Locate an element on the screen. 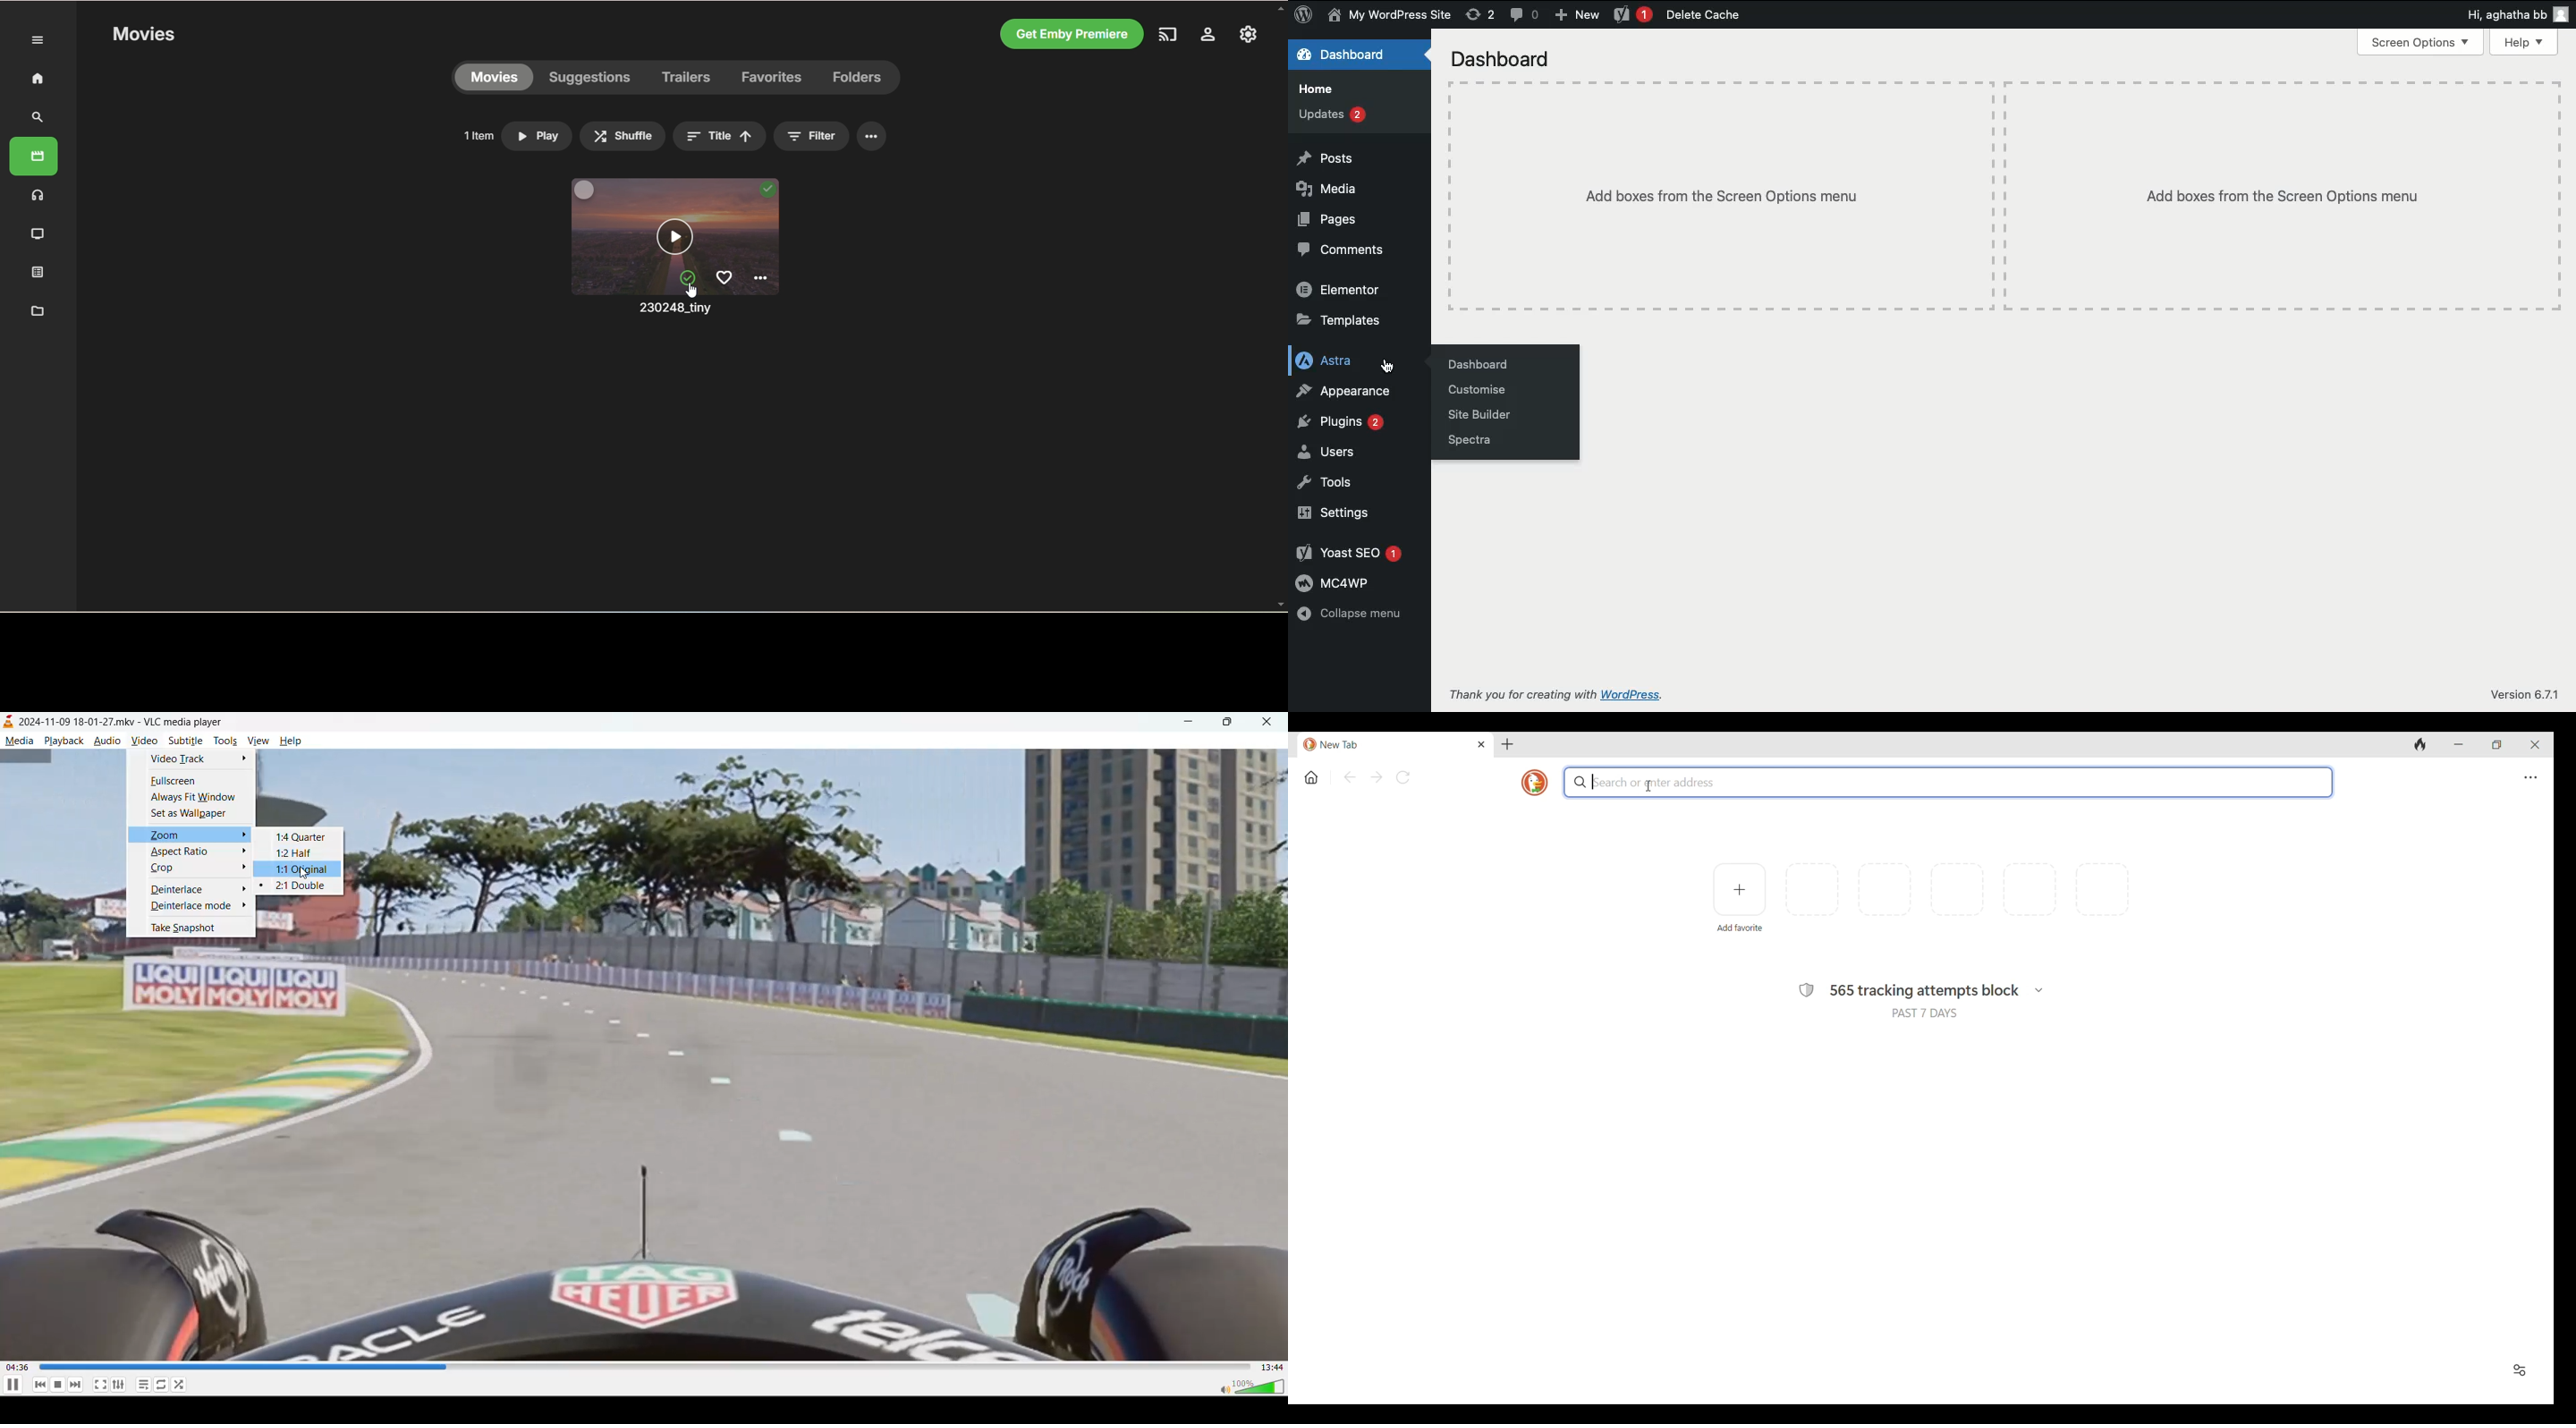 This screenshot has width=2576, height=1428. tool is located at coordinates (225, 743).